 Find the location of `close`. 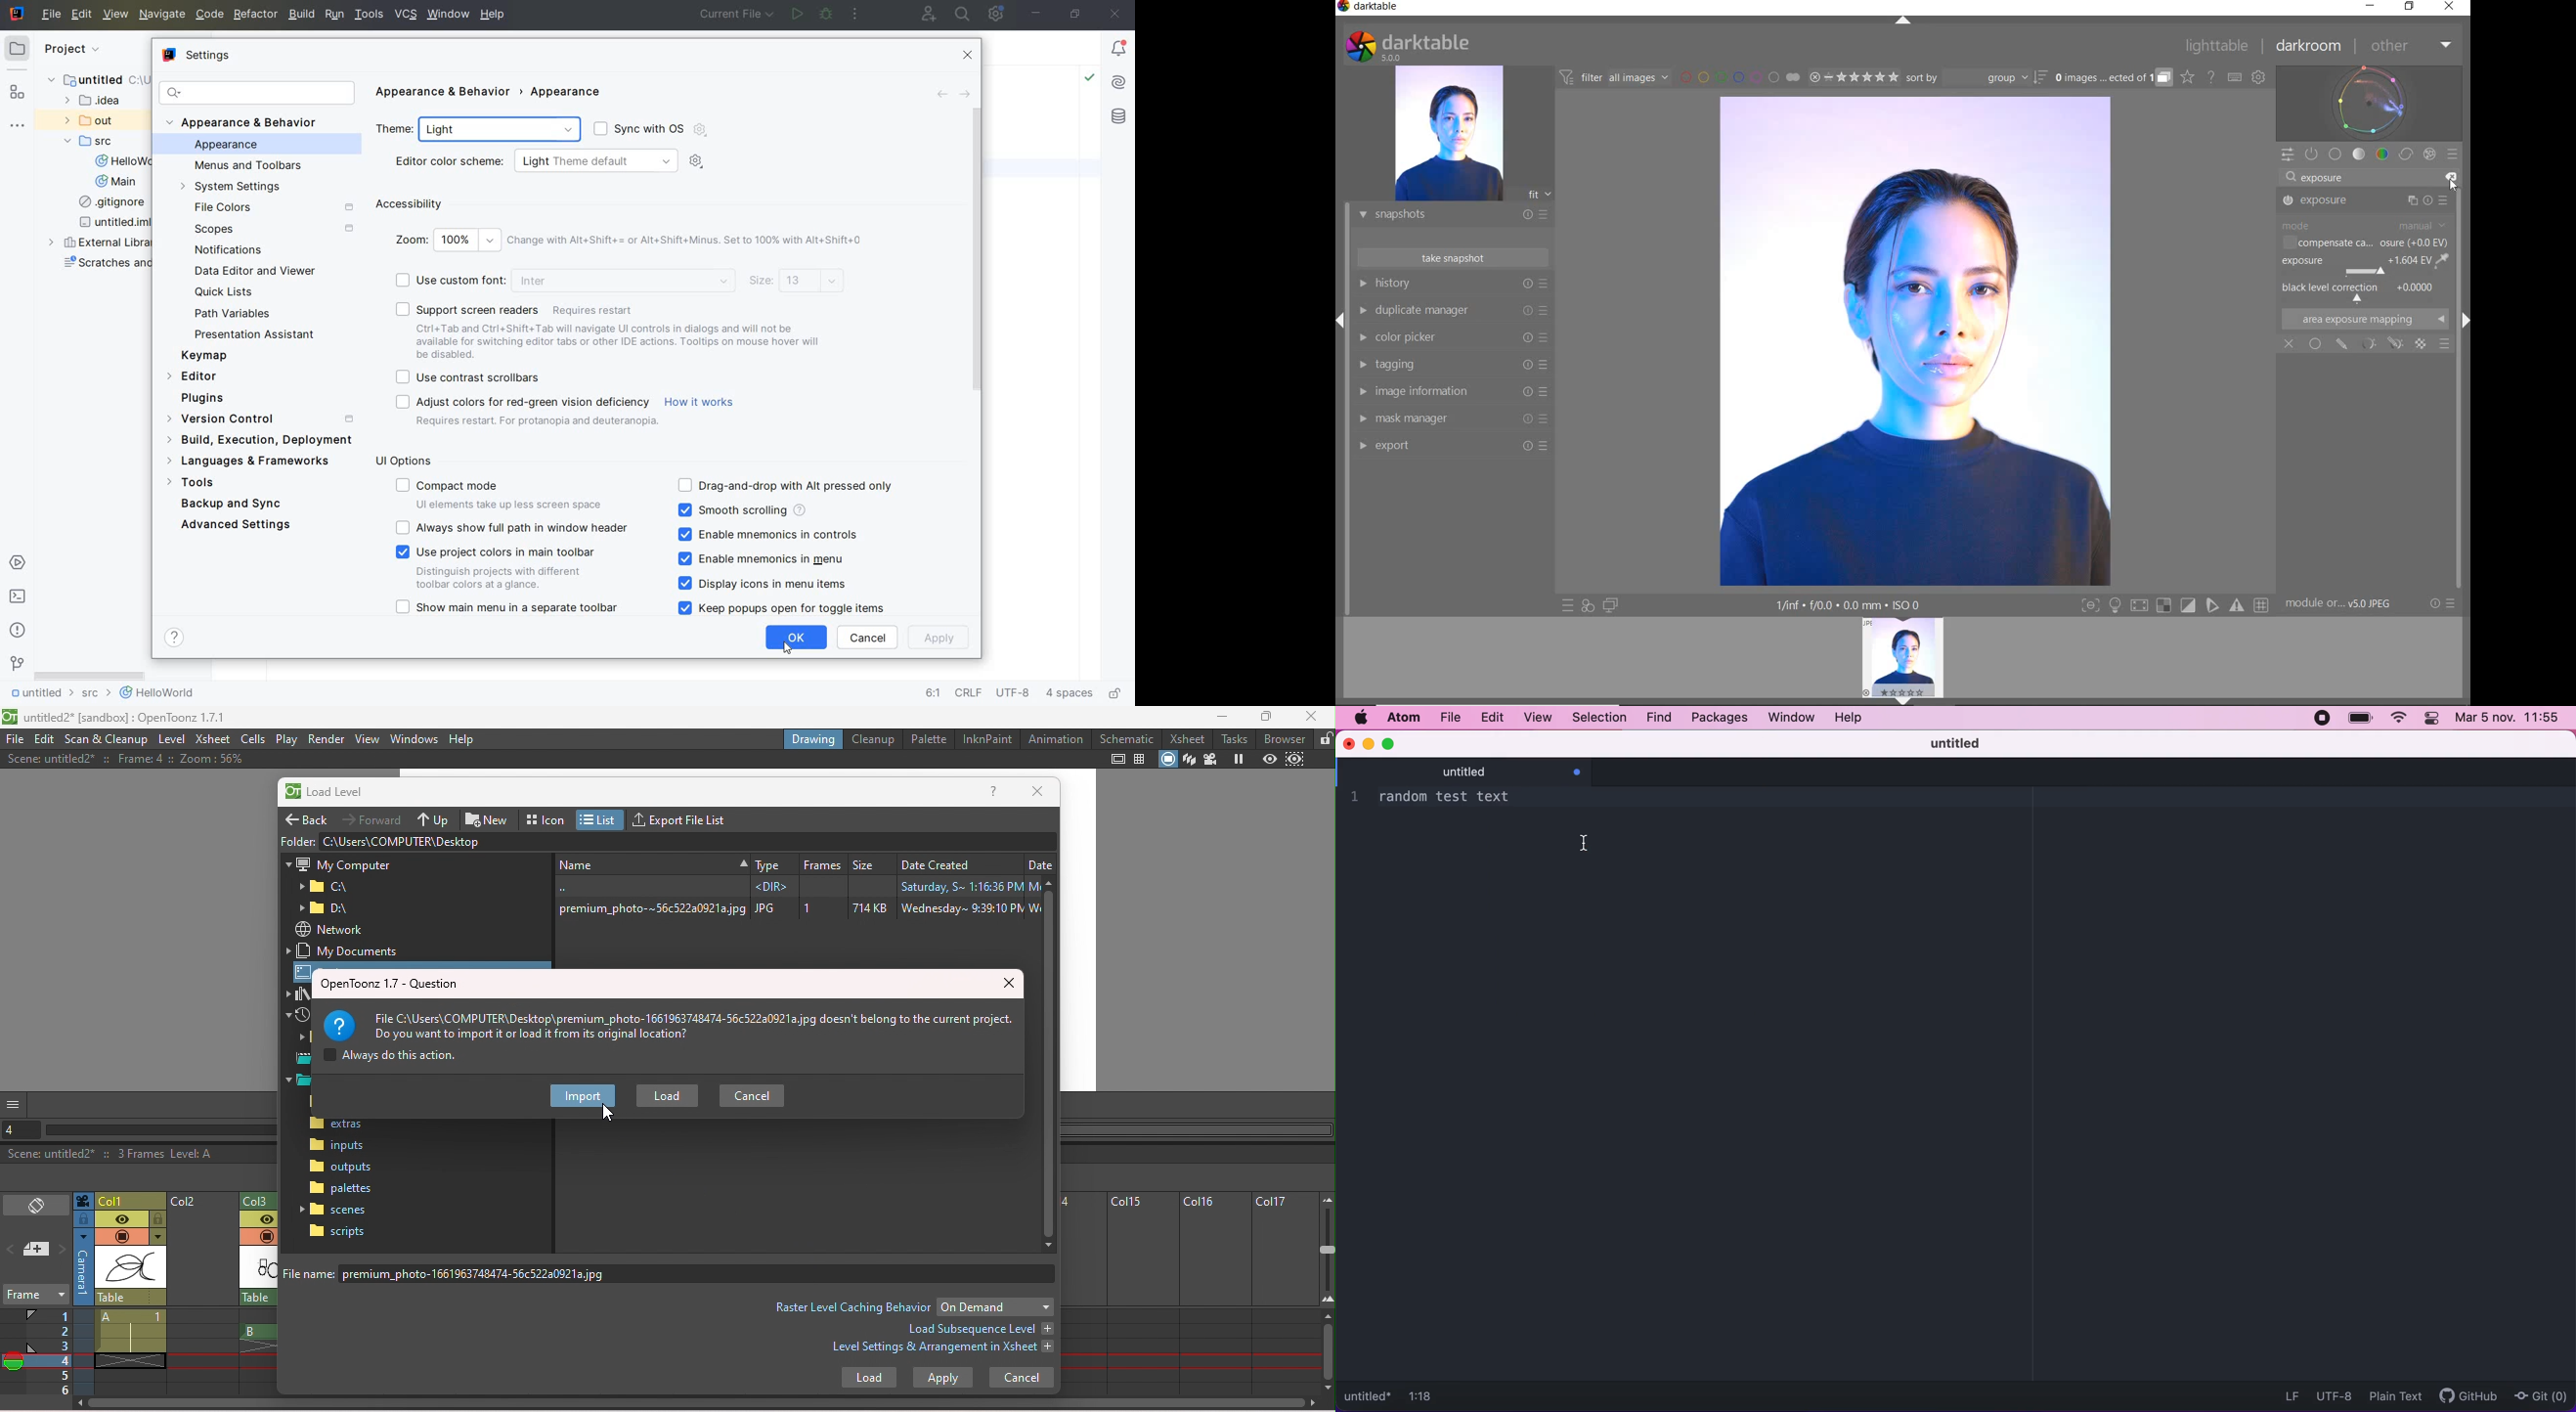

close is located at coordinates (1117, 15).